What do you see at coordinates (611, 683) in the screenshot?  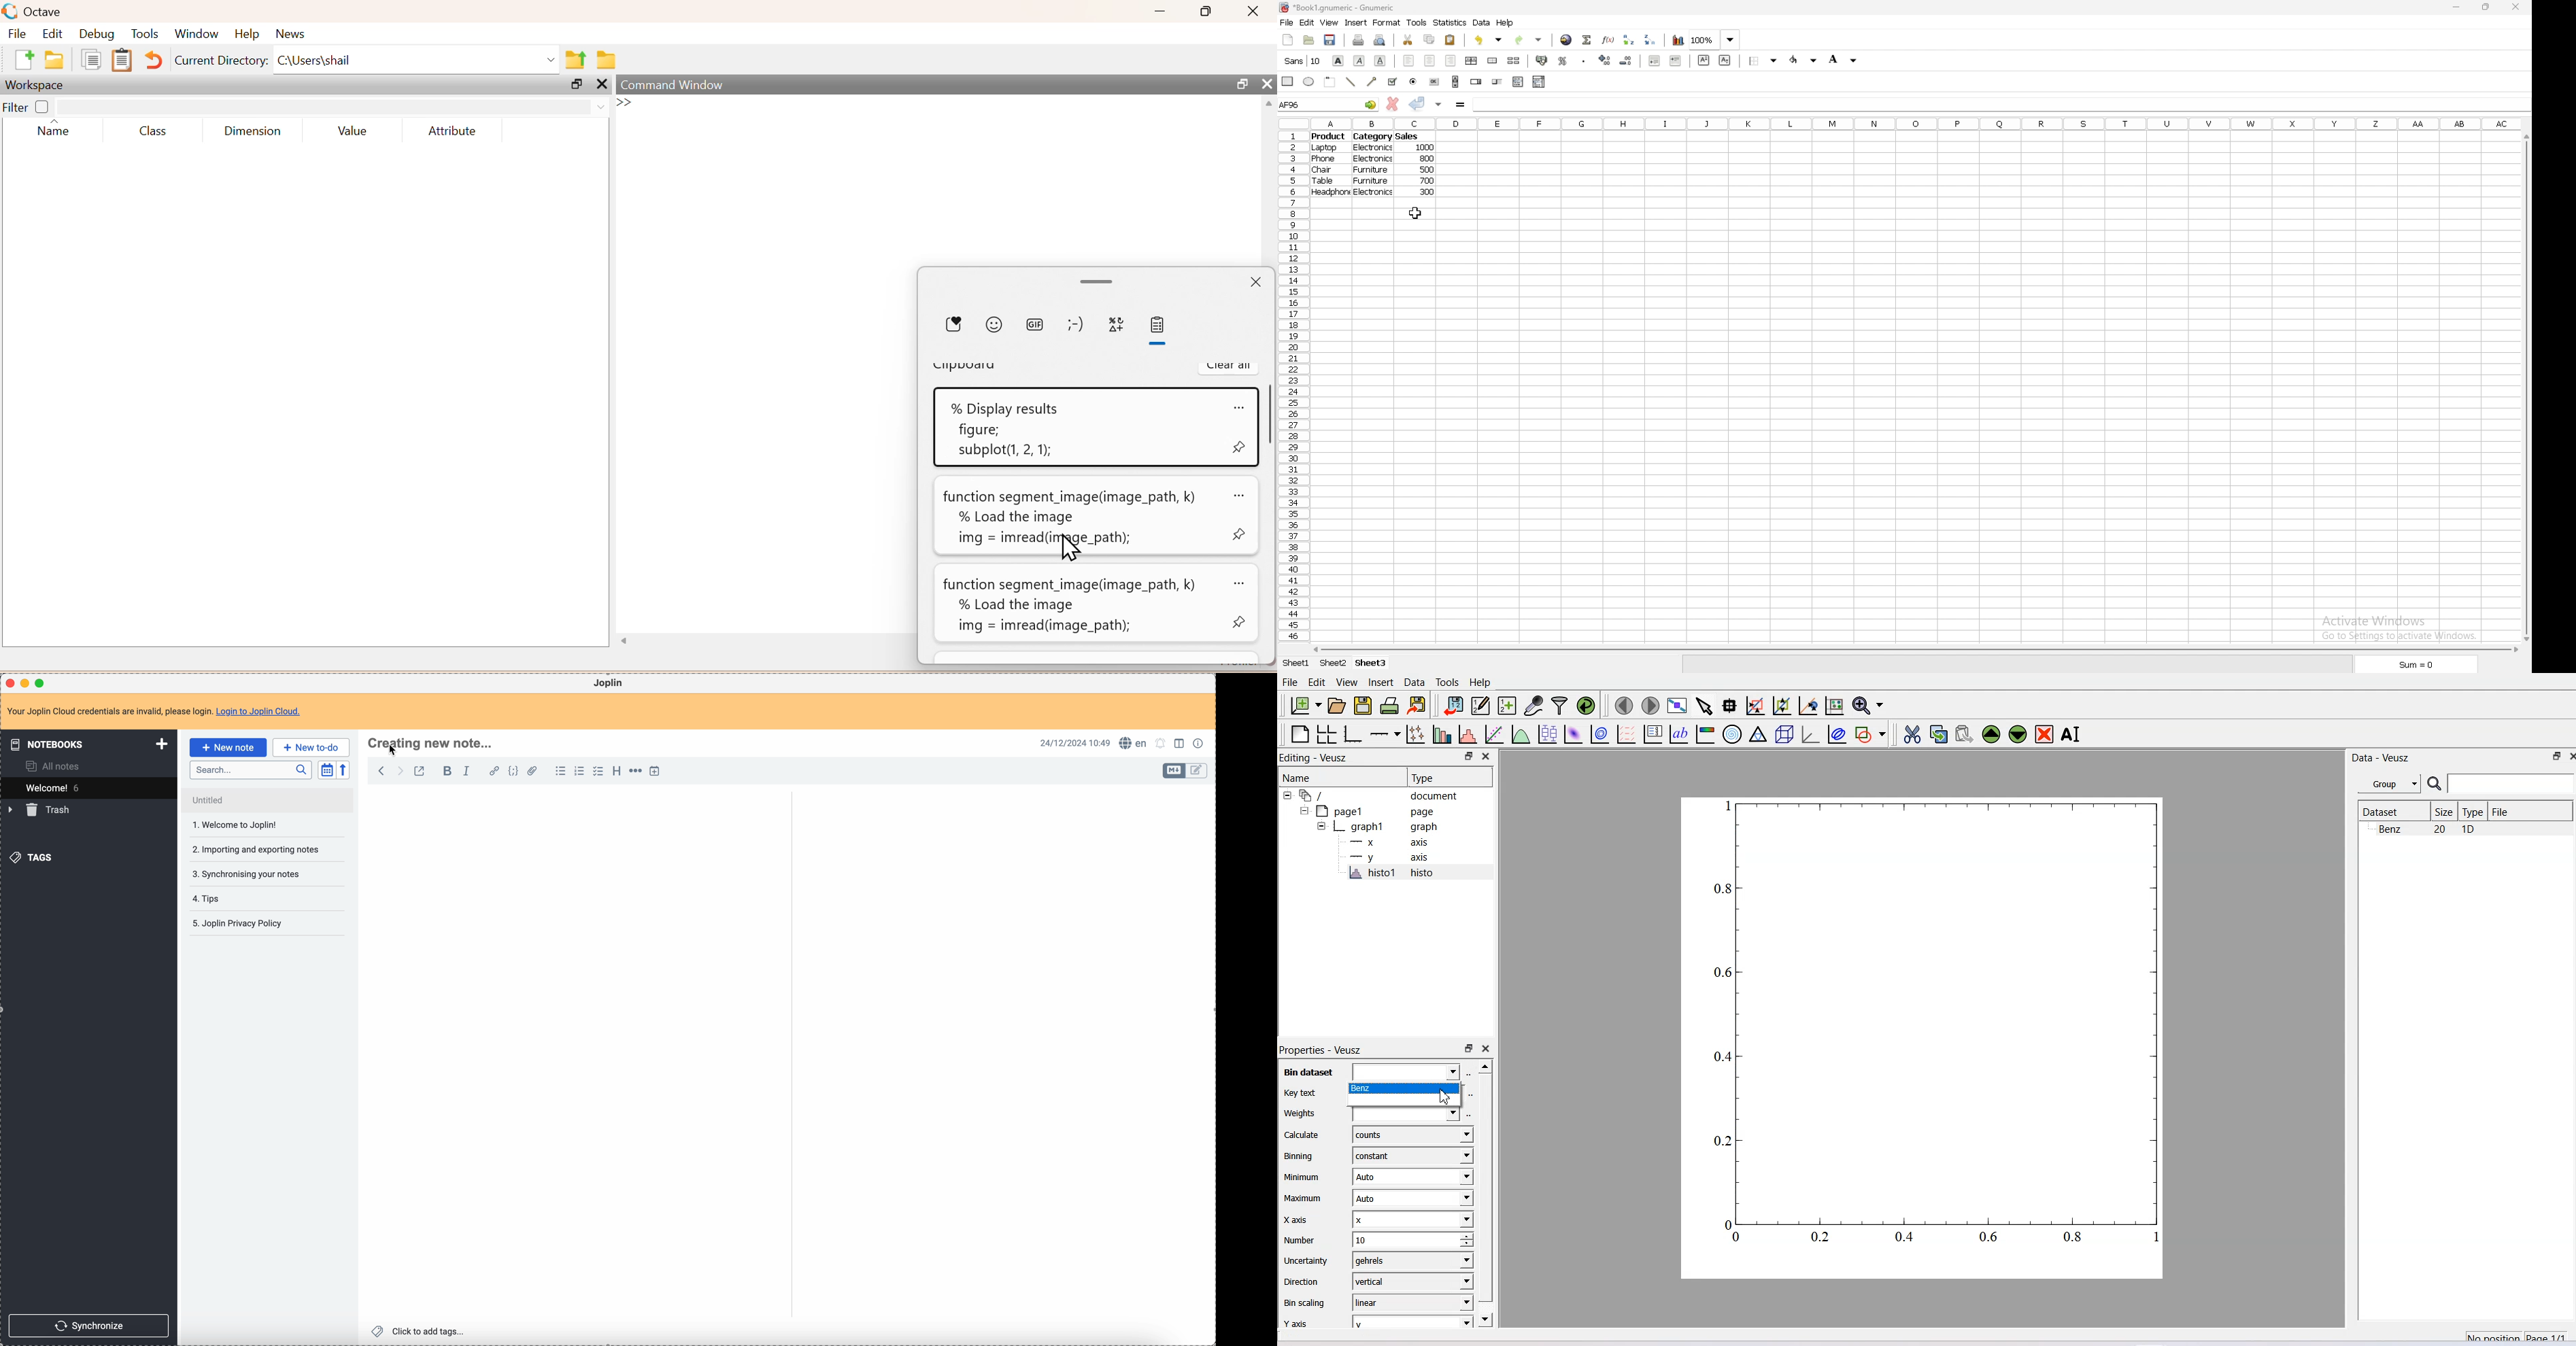 I see `Joplin` at bounding box center [611, 683].